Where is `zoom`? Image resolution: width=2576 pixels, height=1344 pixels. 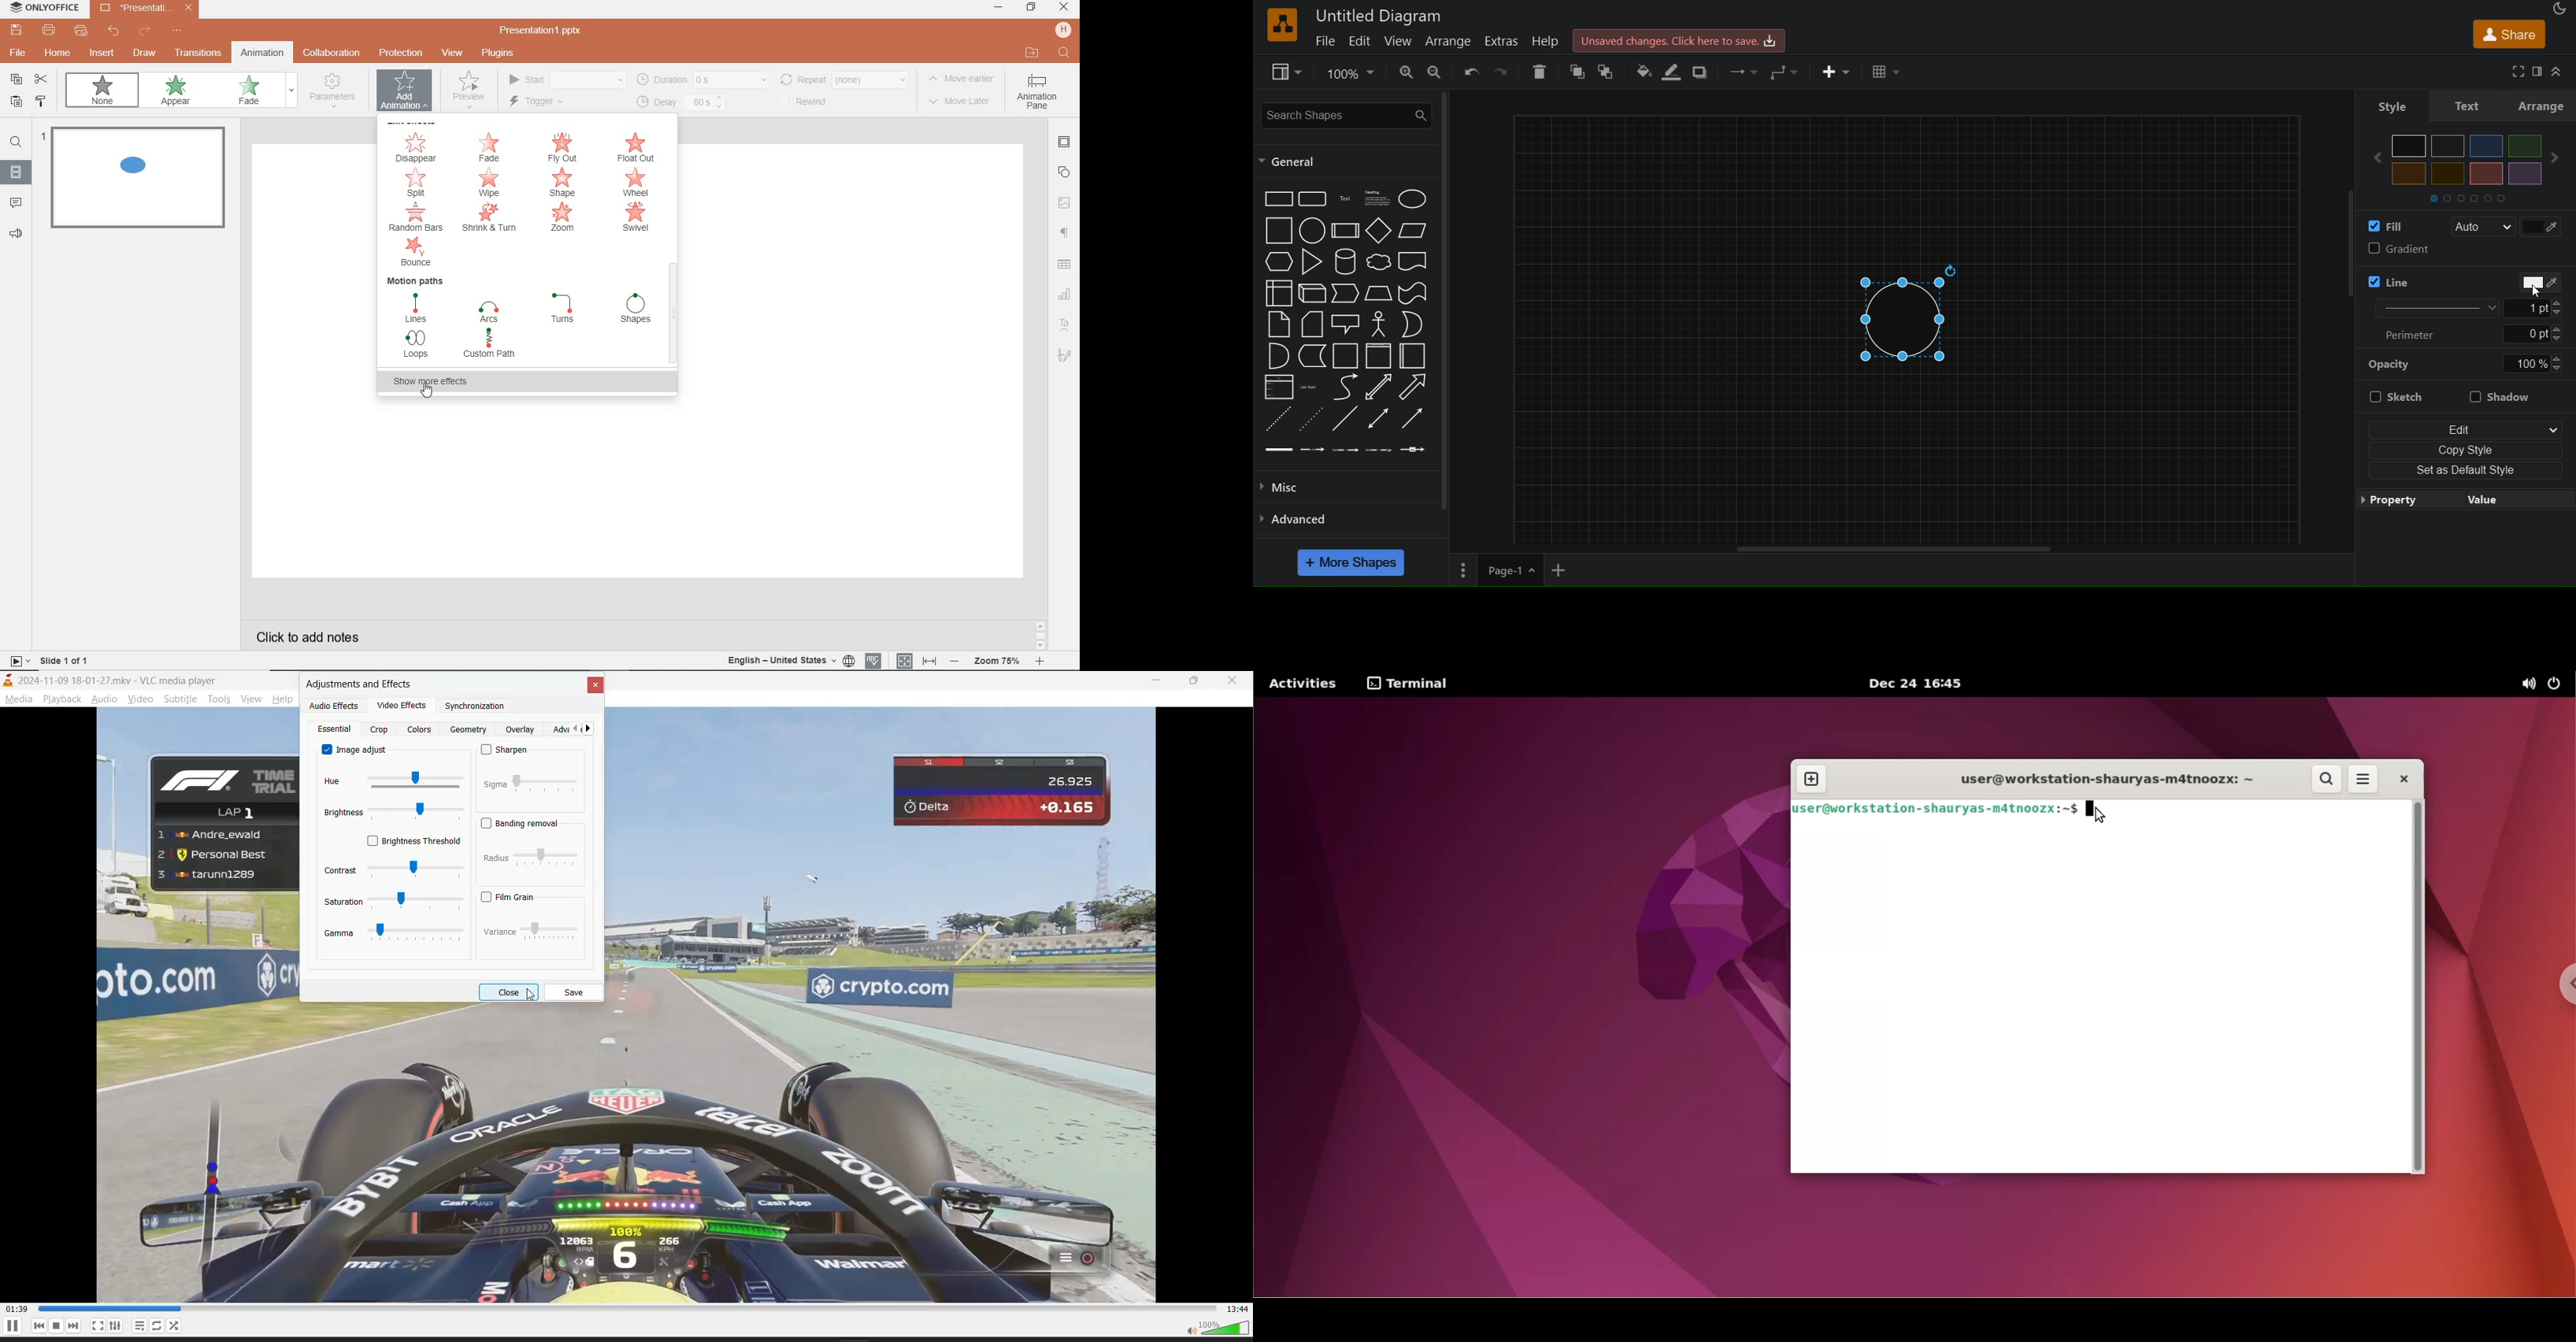 zoom is located at coordinates (1352, 72).